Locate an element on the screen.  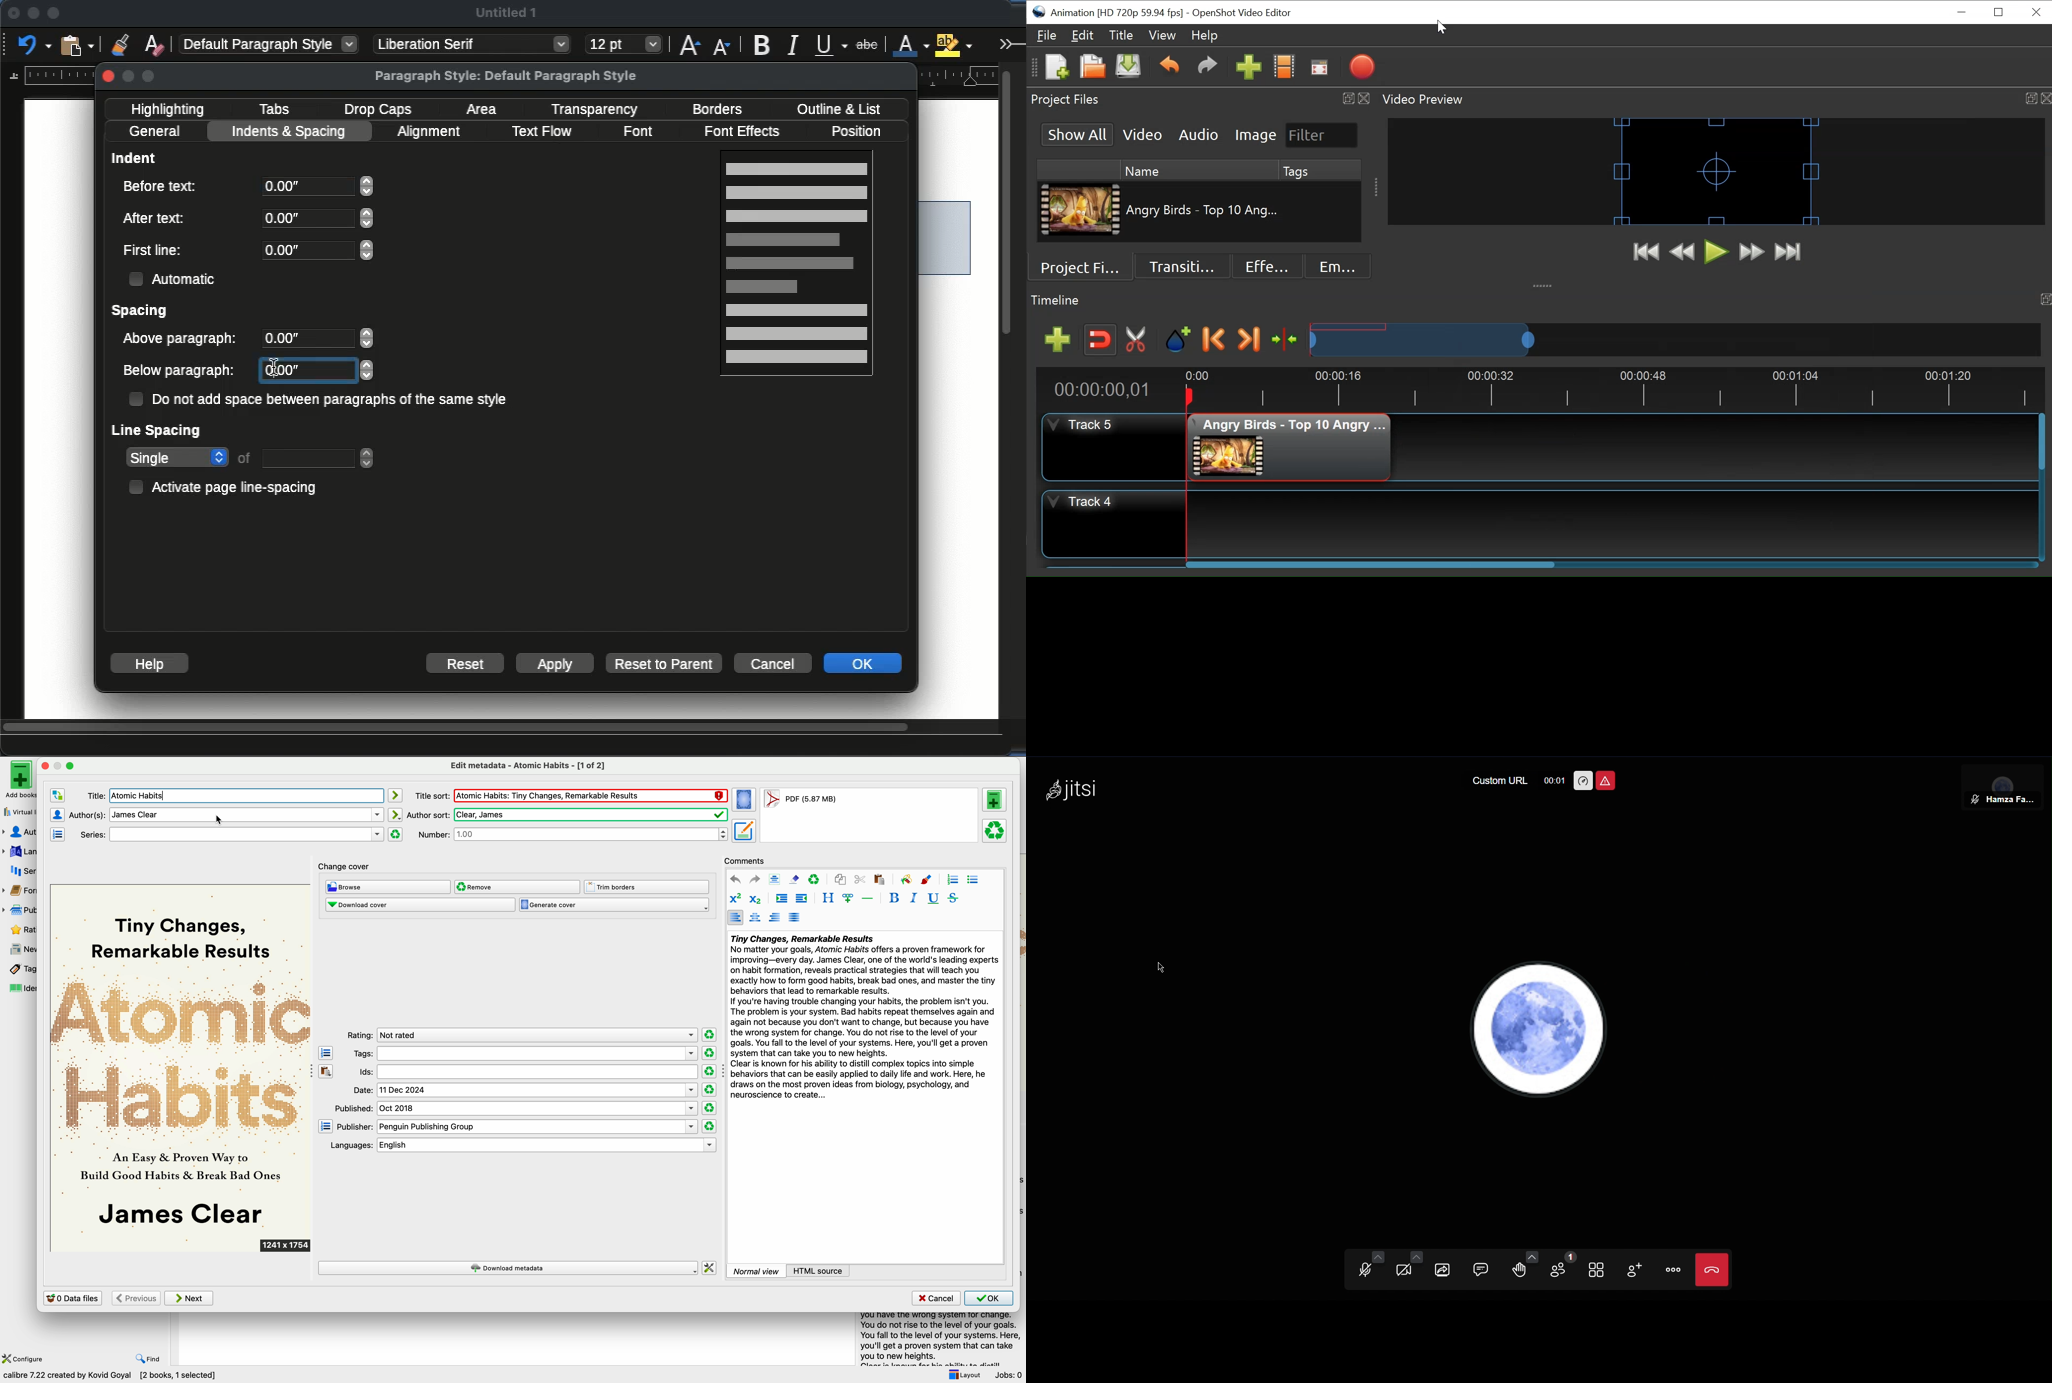
alignment is located at coordinates (432, 132).